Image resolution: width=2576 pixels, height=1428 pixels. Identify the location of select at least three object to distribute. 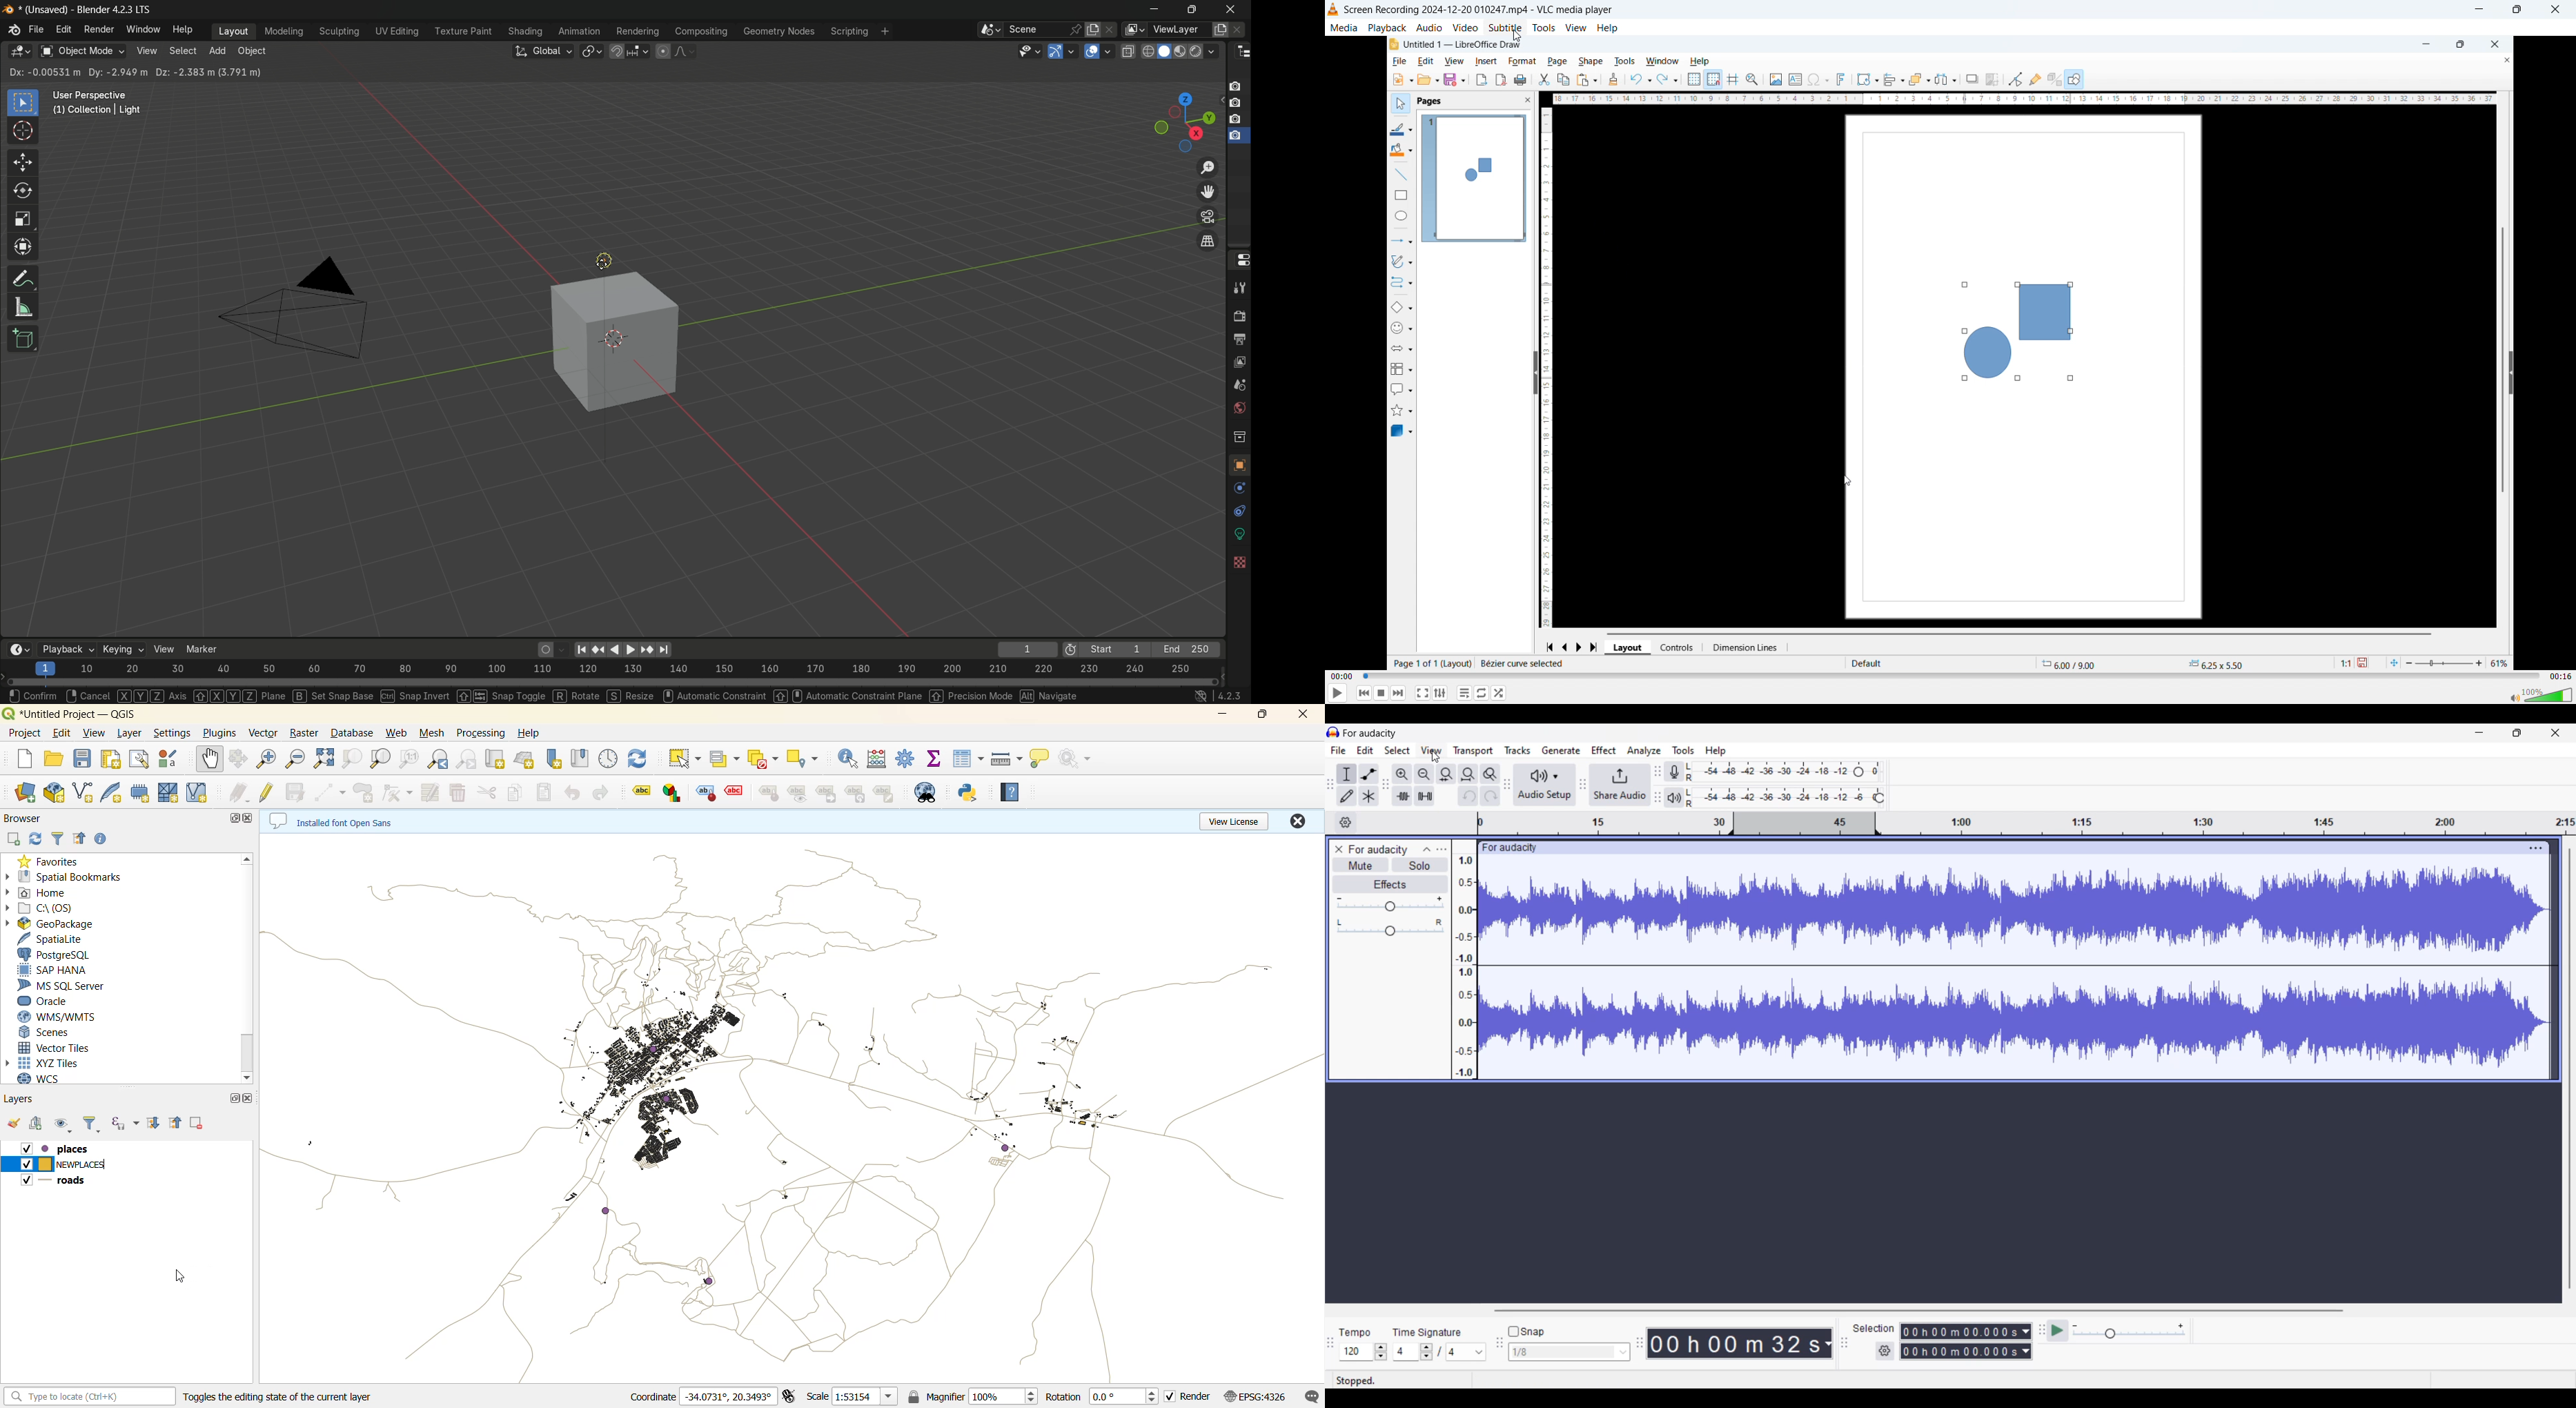
(1948, 80).